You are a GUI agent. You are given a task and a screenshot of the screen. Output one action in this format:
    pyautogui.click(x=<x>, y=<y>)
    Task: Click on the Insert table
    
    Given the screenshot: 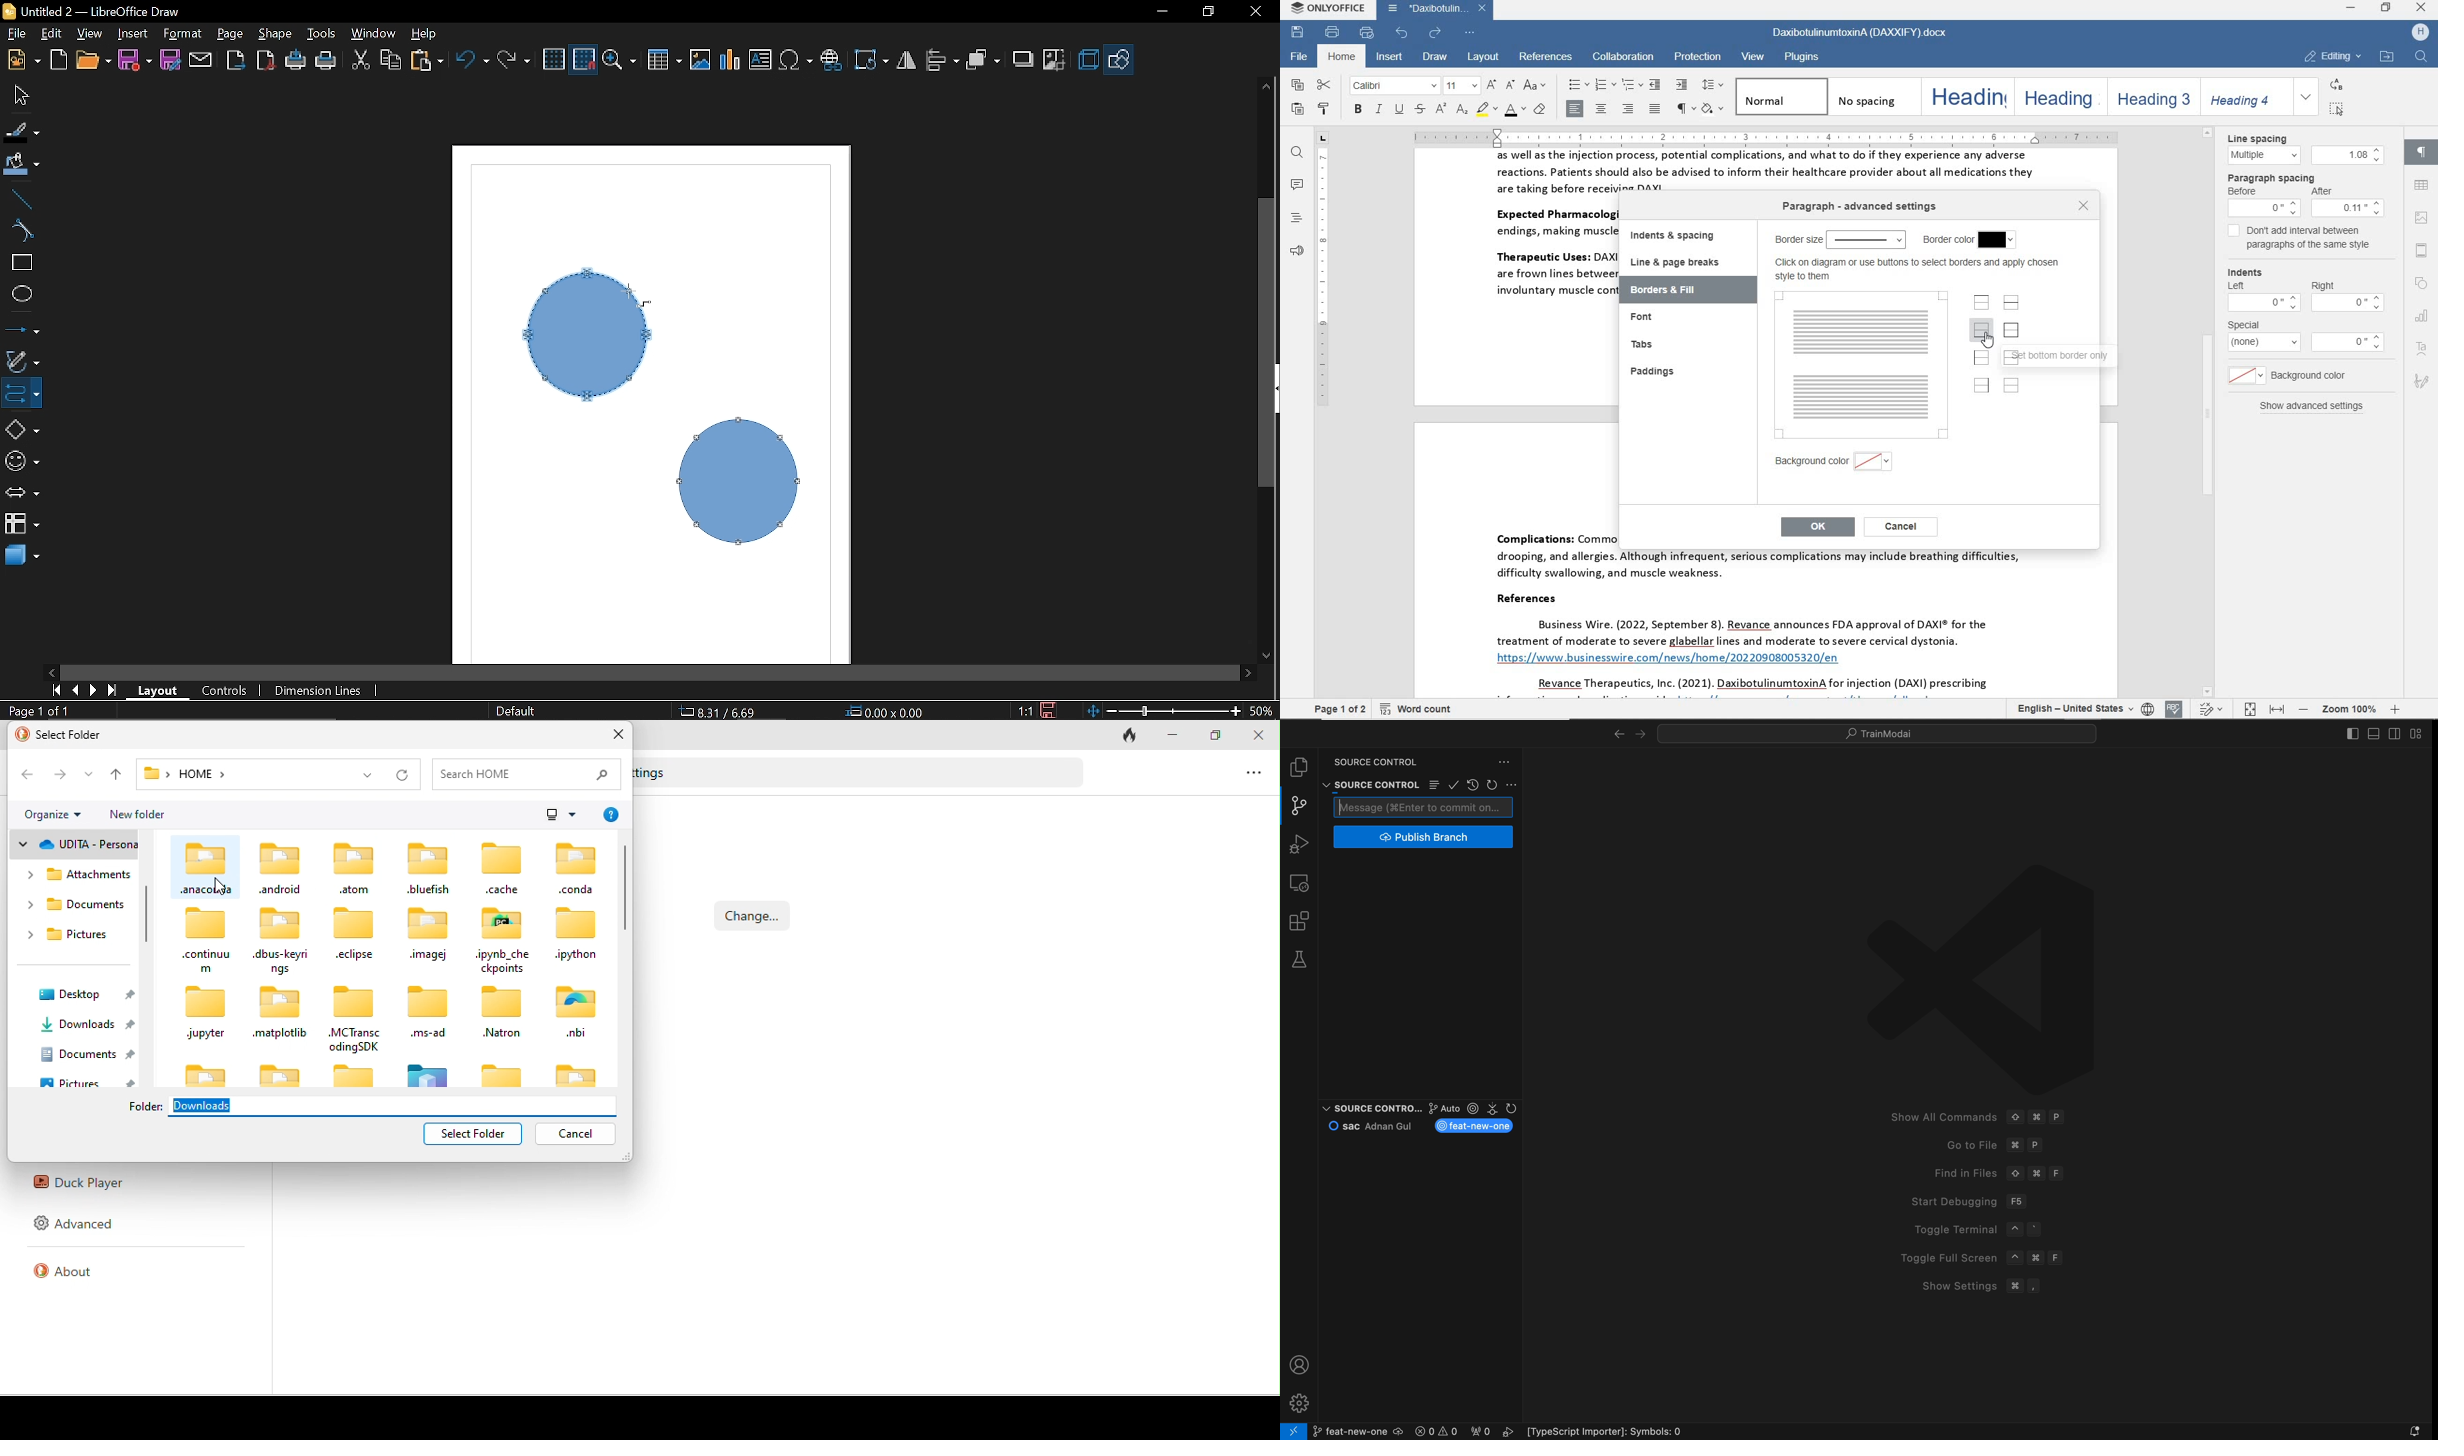 What is the action you would take?
    pyautogui.click(x=665, y=60)
    